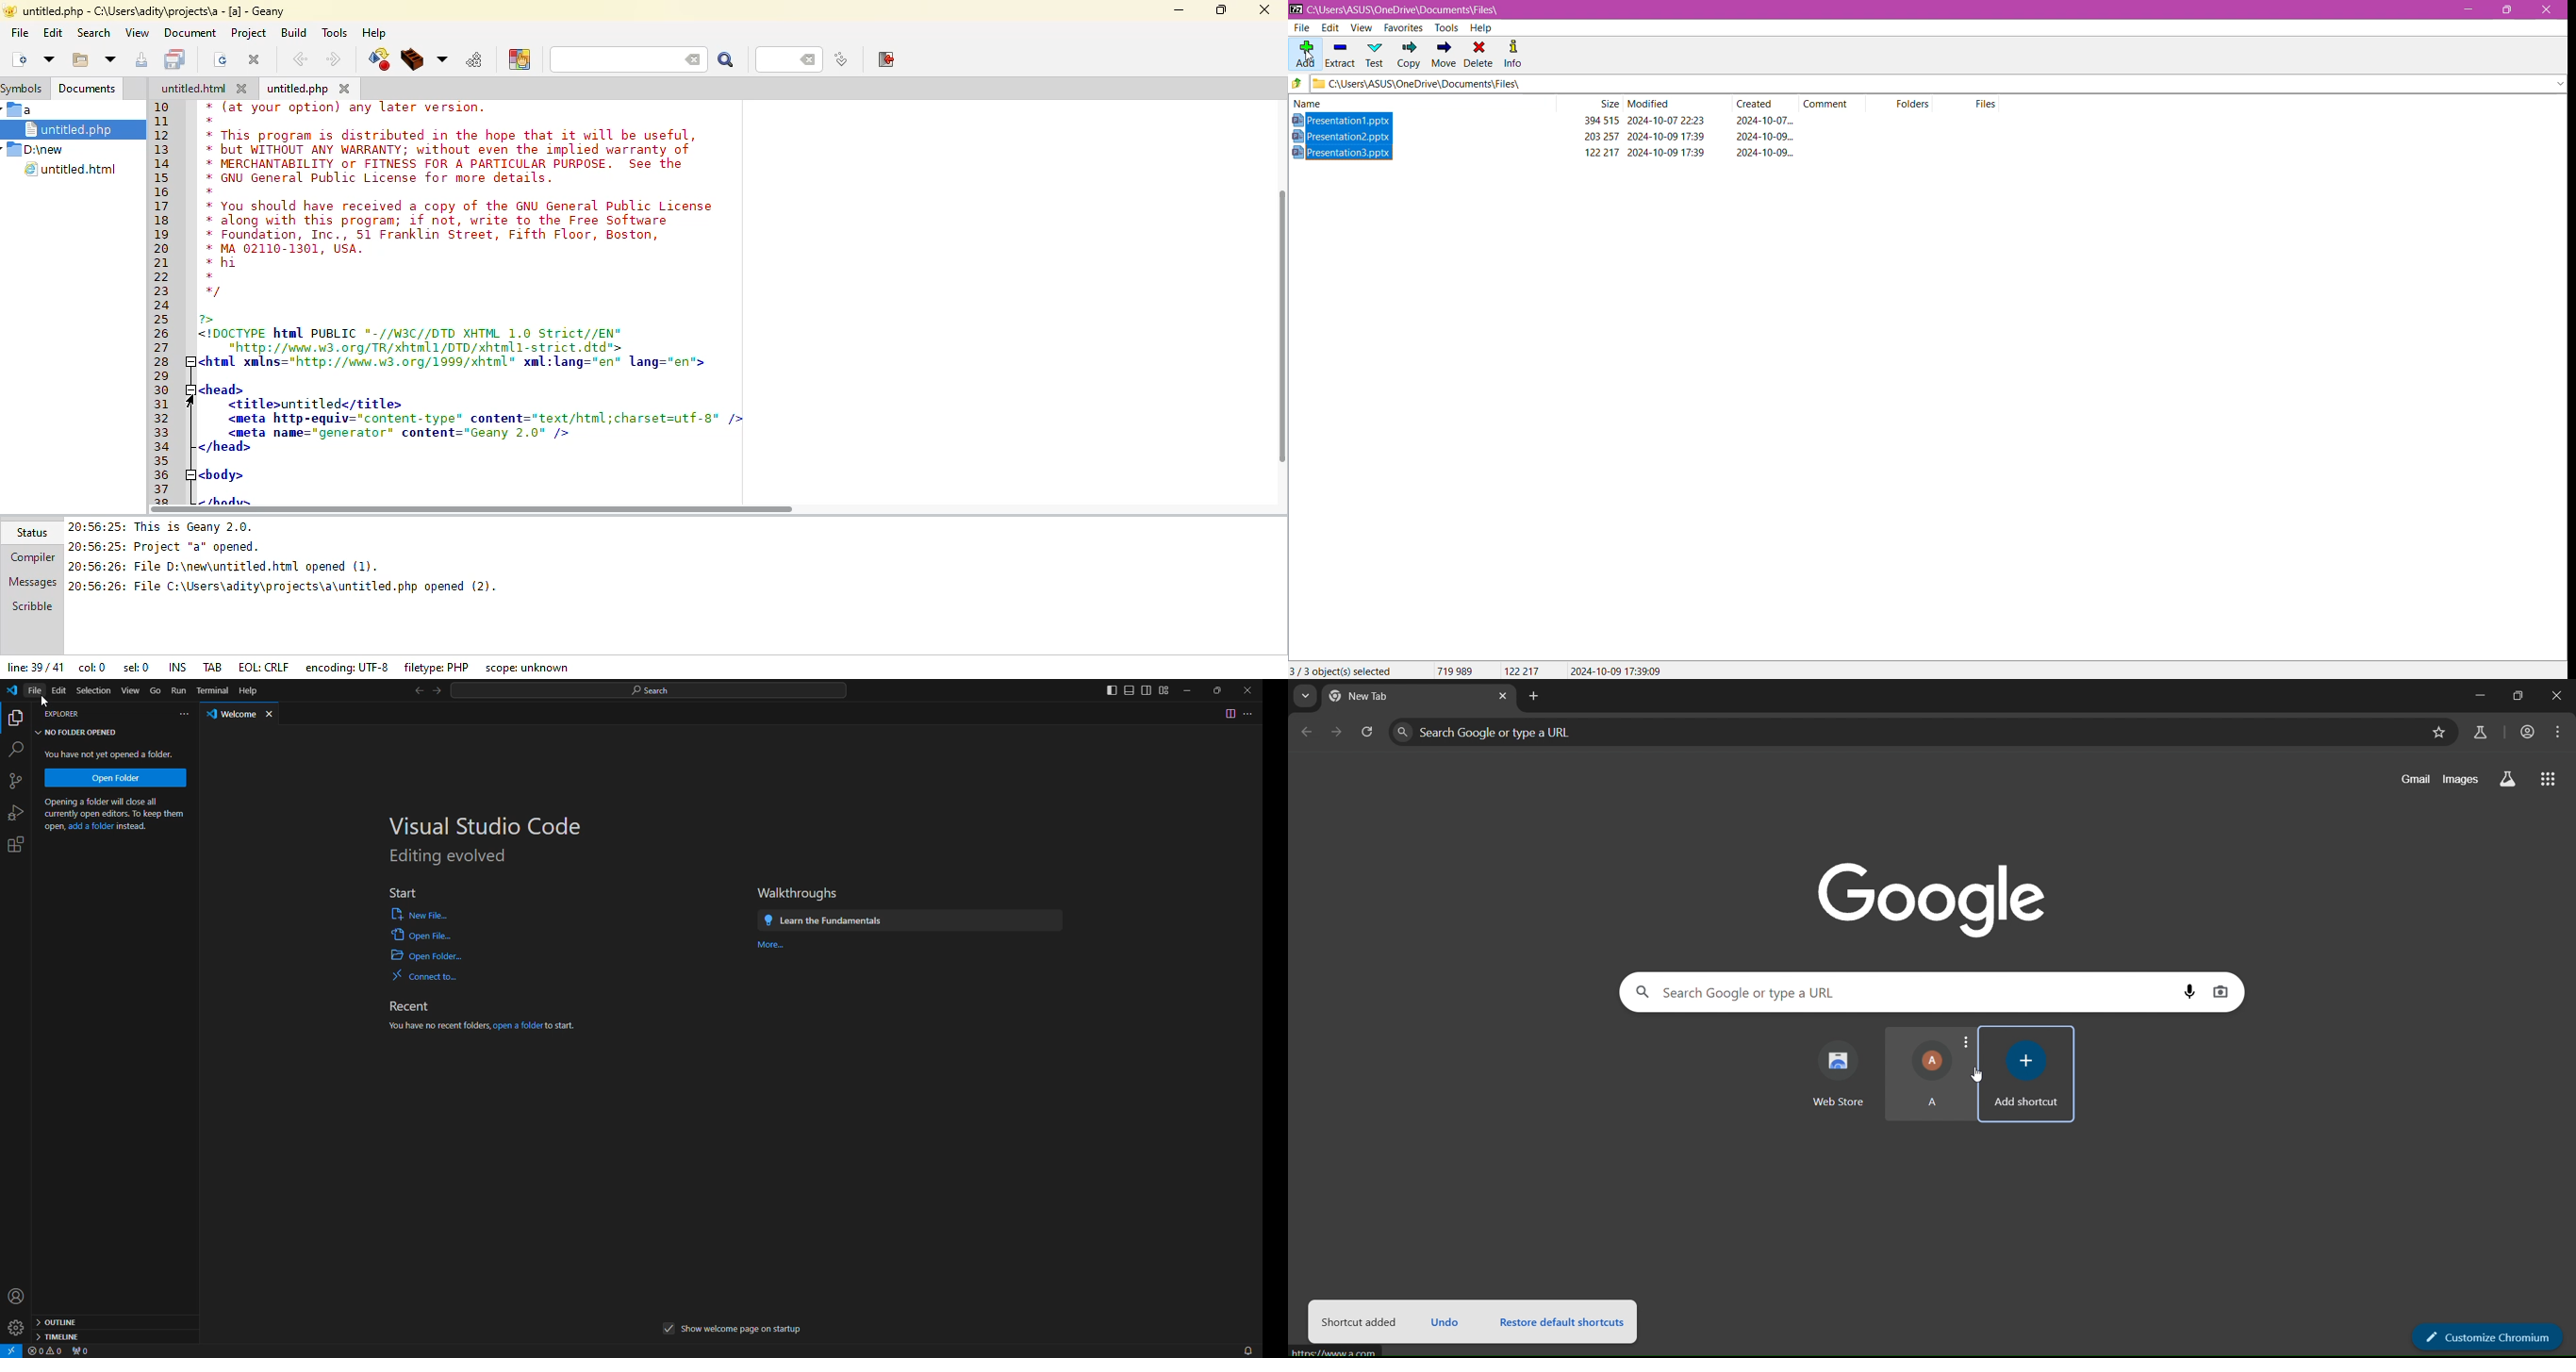  What do you see at coordinates (2416, 779) in the screenshot?
I see `gmail` at bounding box center [2416, 779].